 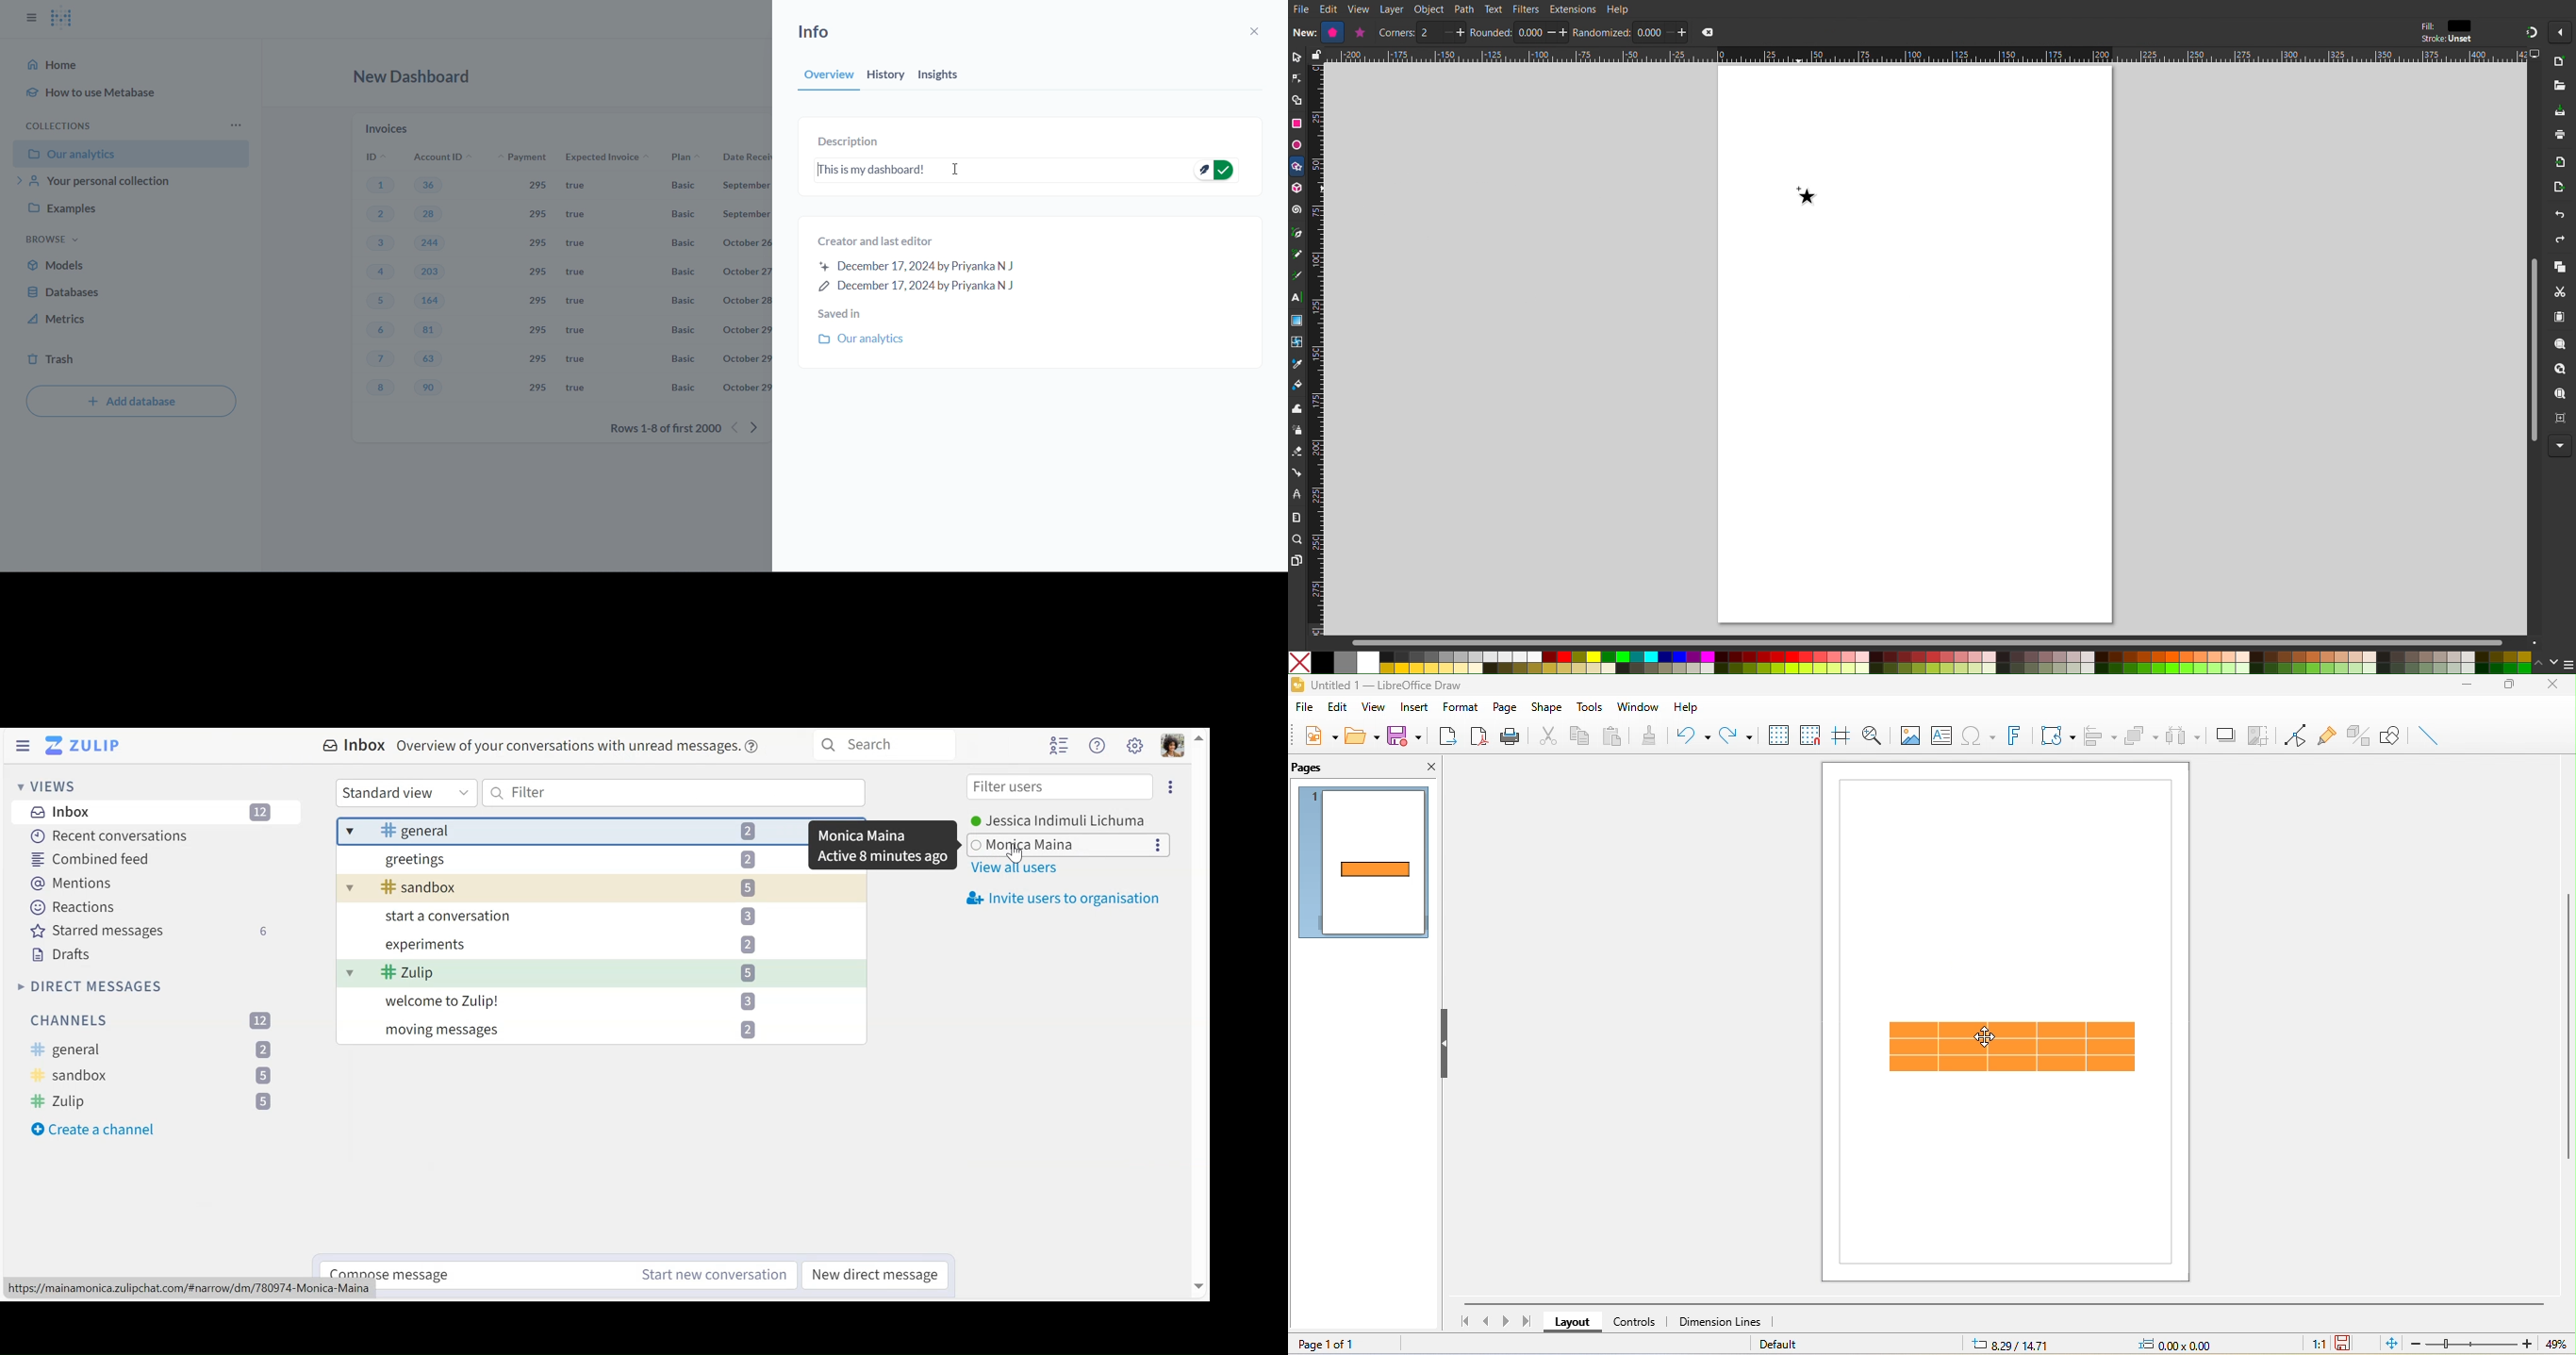 I want to click on plan, so click(x=683, y=159).